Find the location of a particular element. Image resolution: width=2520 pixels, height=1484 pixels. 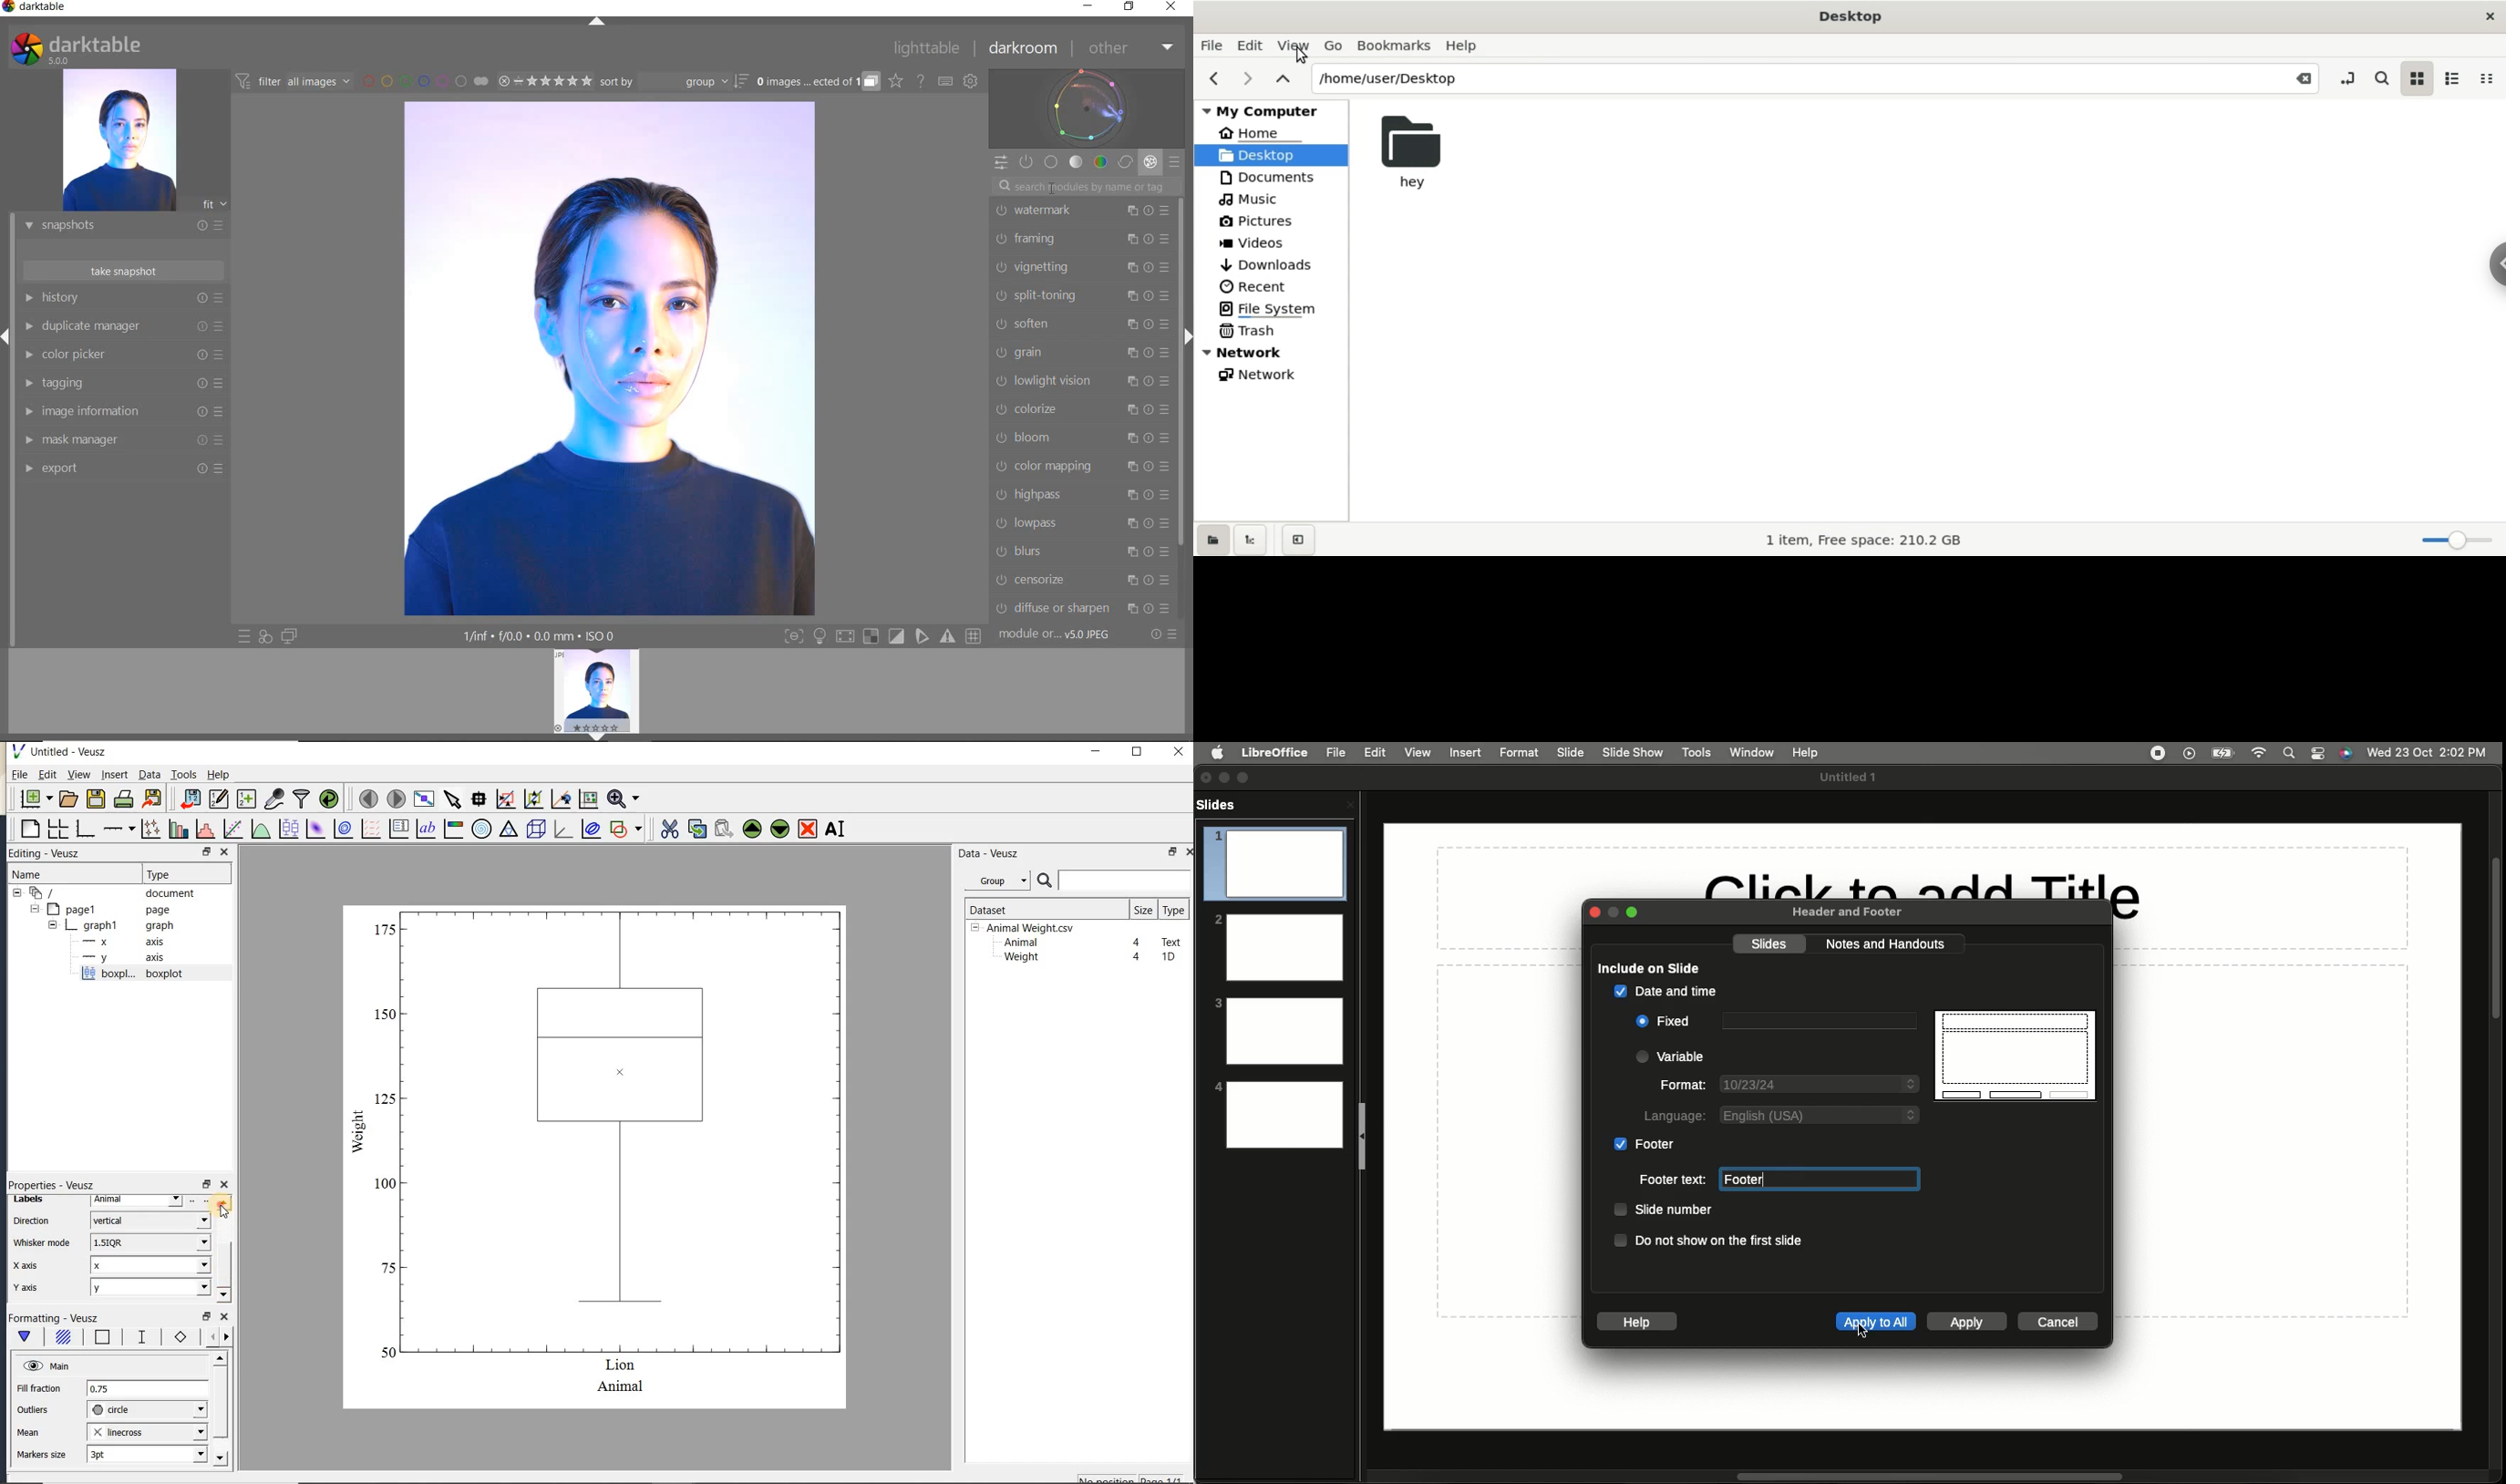

SET KEYBOARD SHORTCUTS is located at coordinates (946, 81).